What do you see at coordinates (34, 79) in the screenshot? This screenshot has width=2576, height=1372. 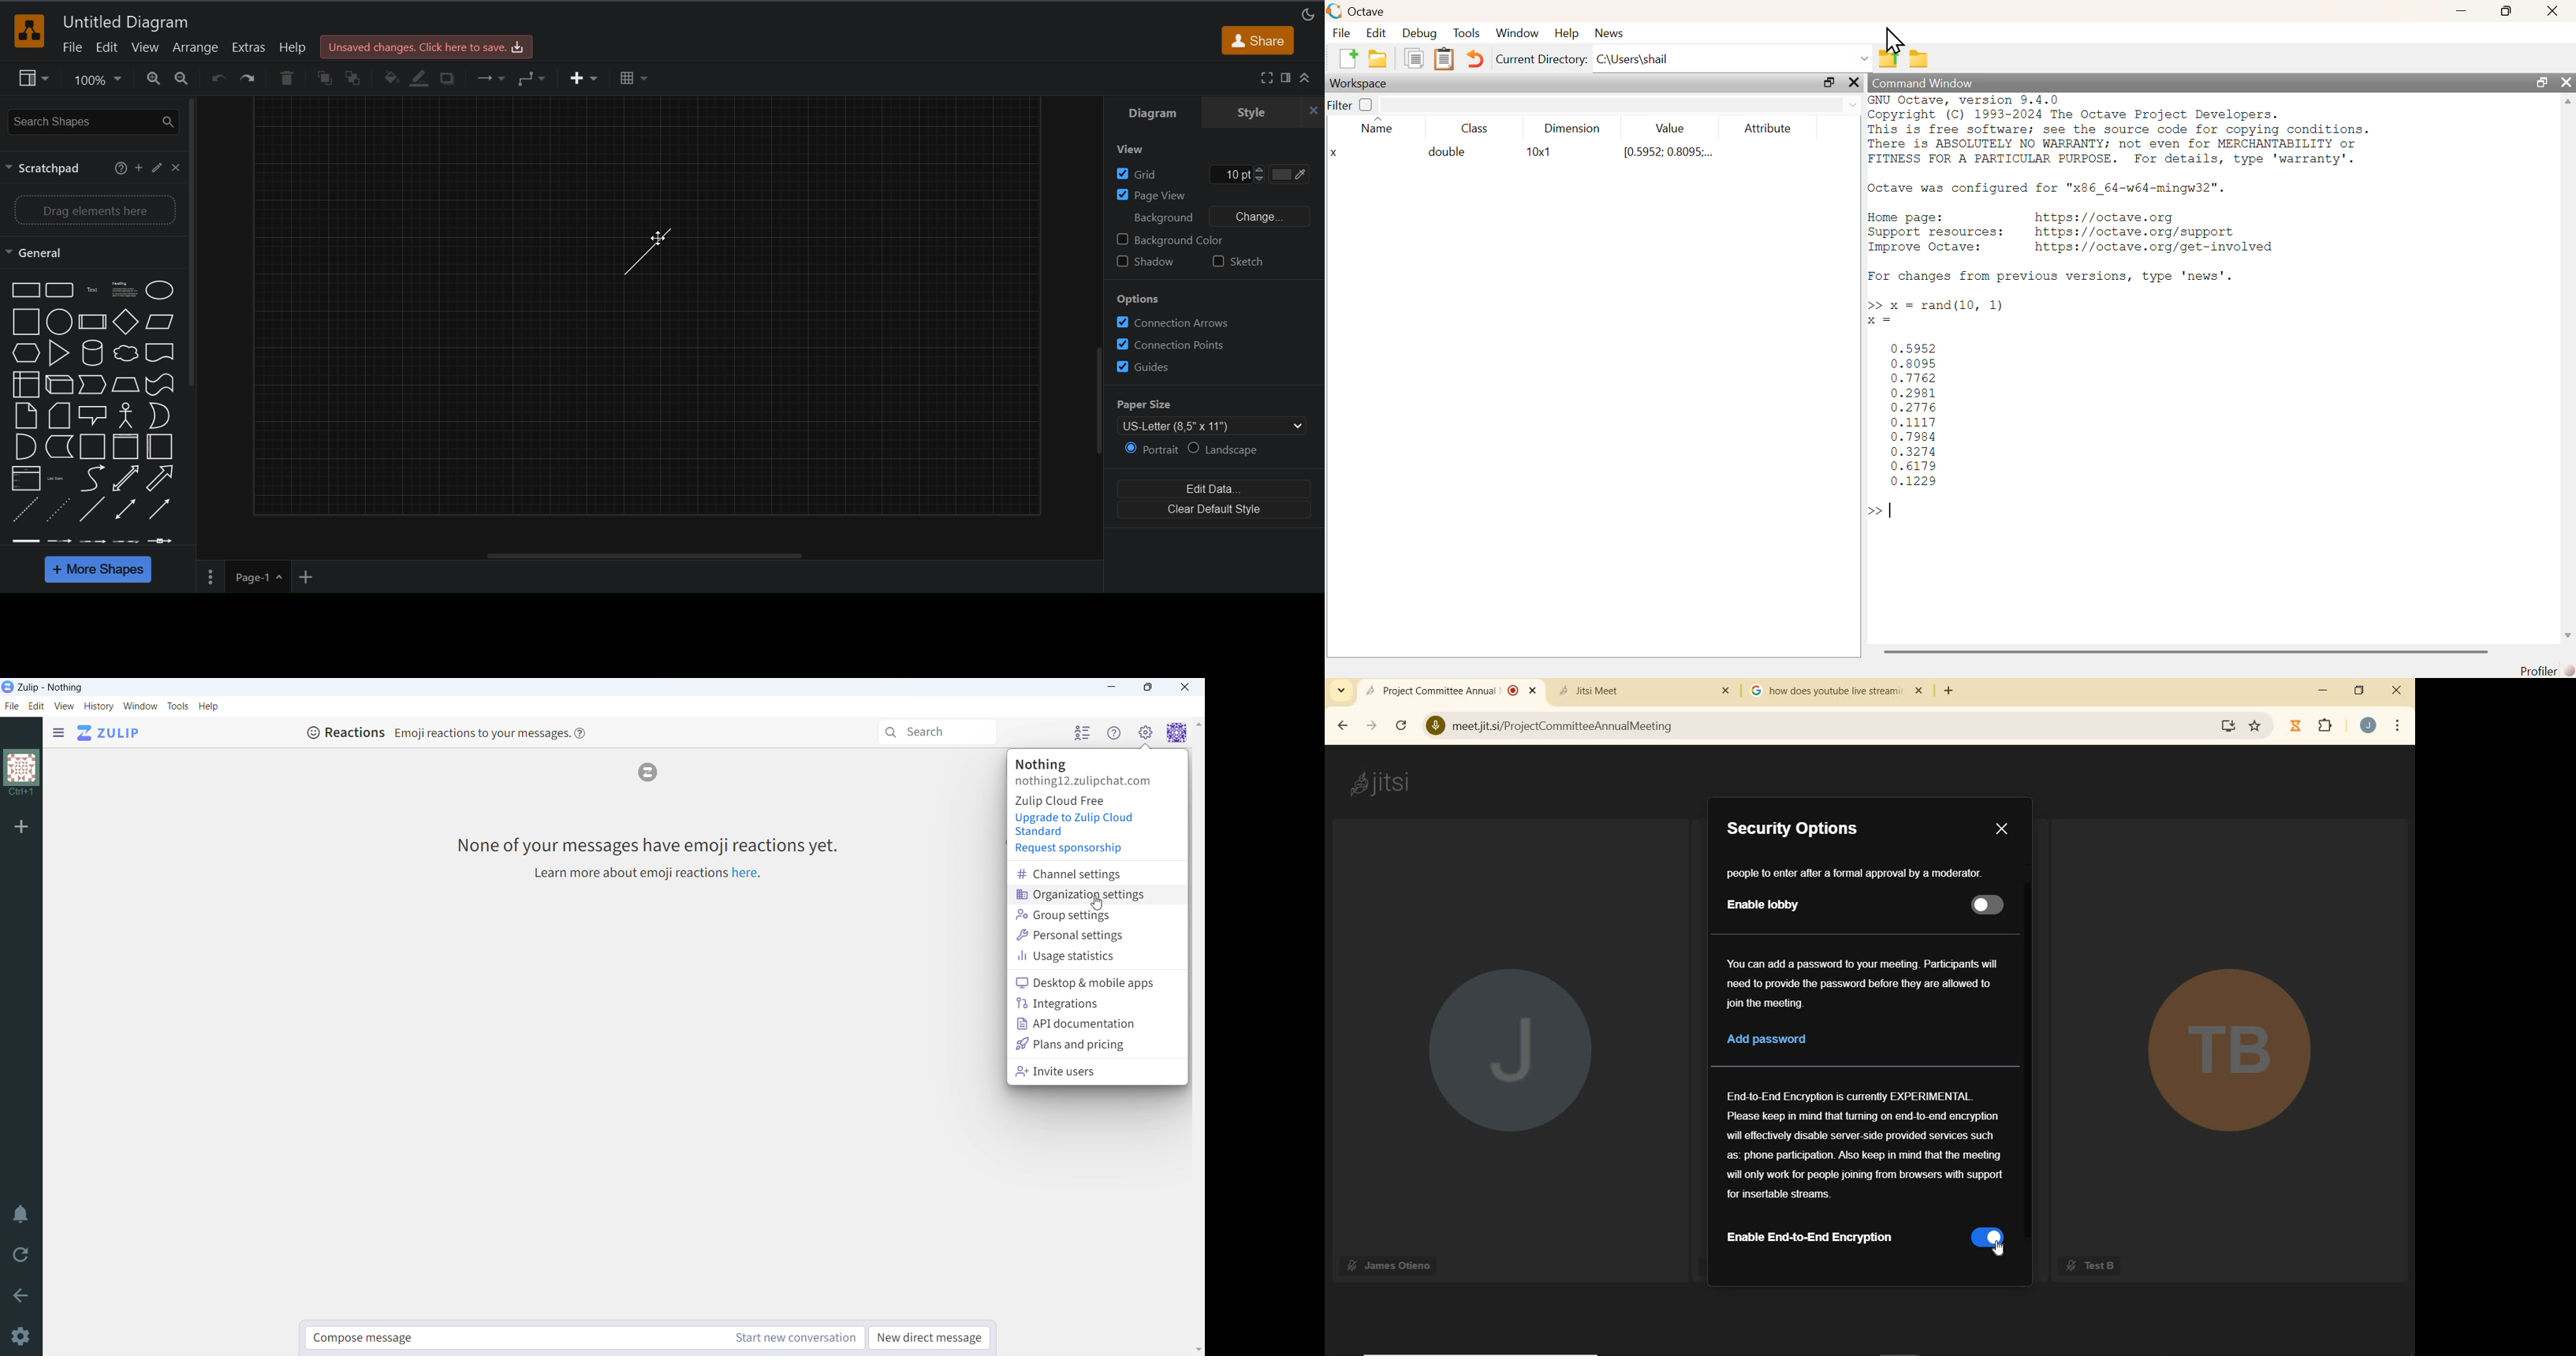 I see `view` at bounding box center [34, 79].